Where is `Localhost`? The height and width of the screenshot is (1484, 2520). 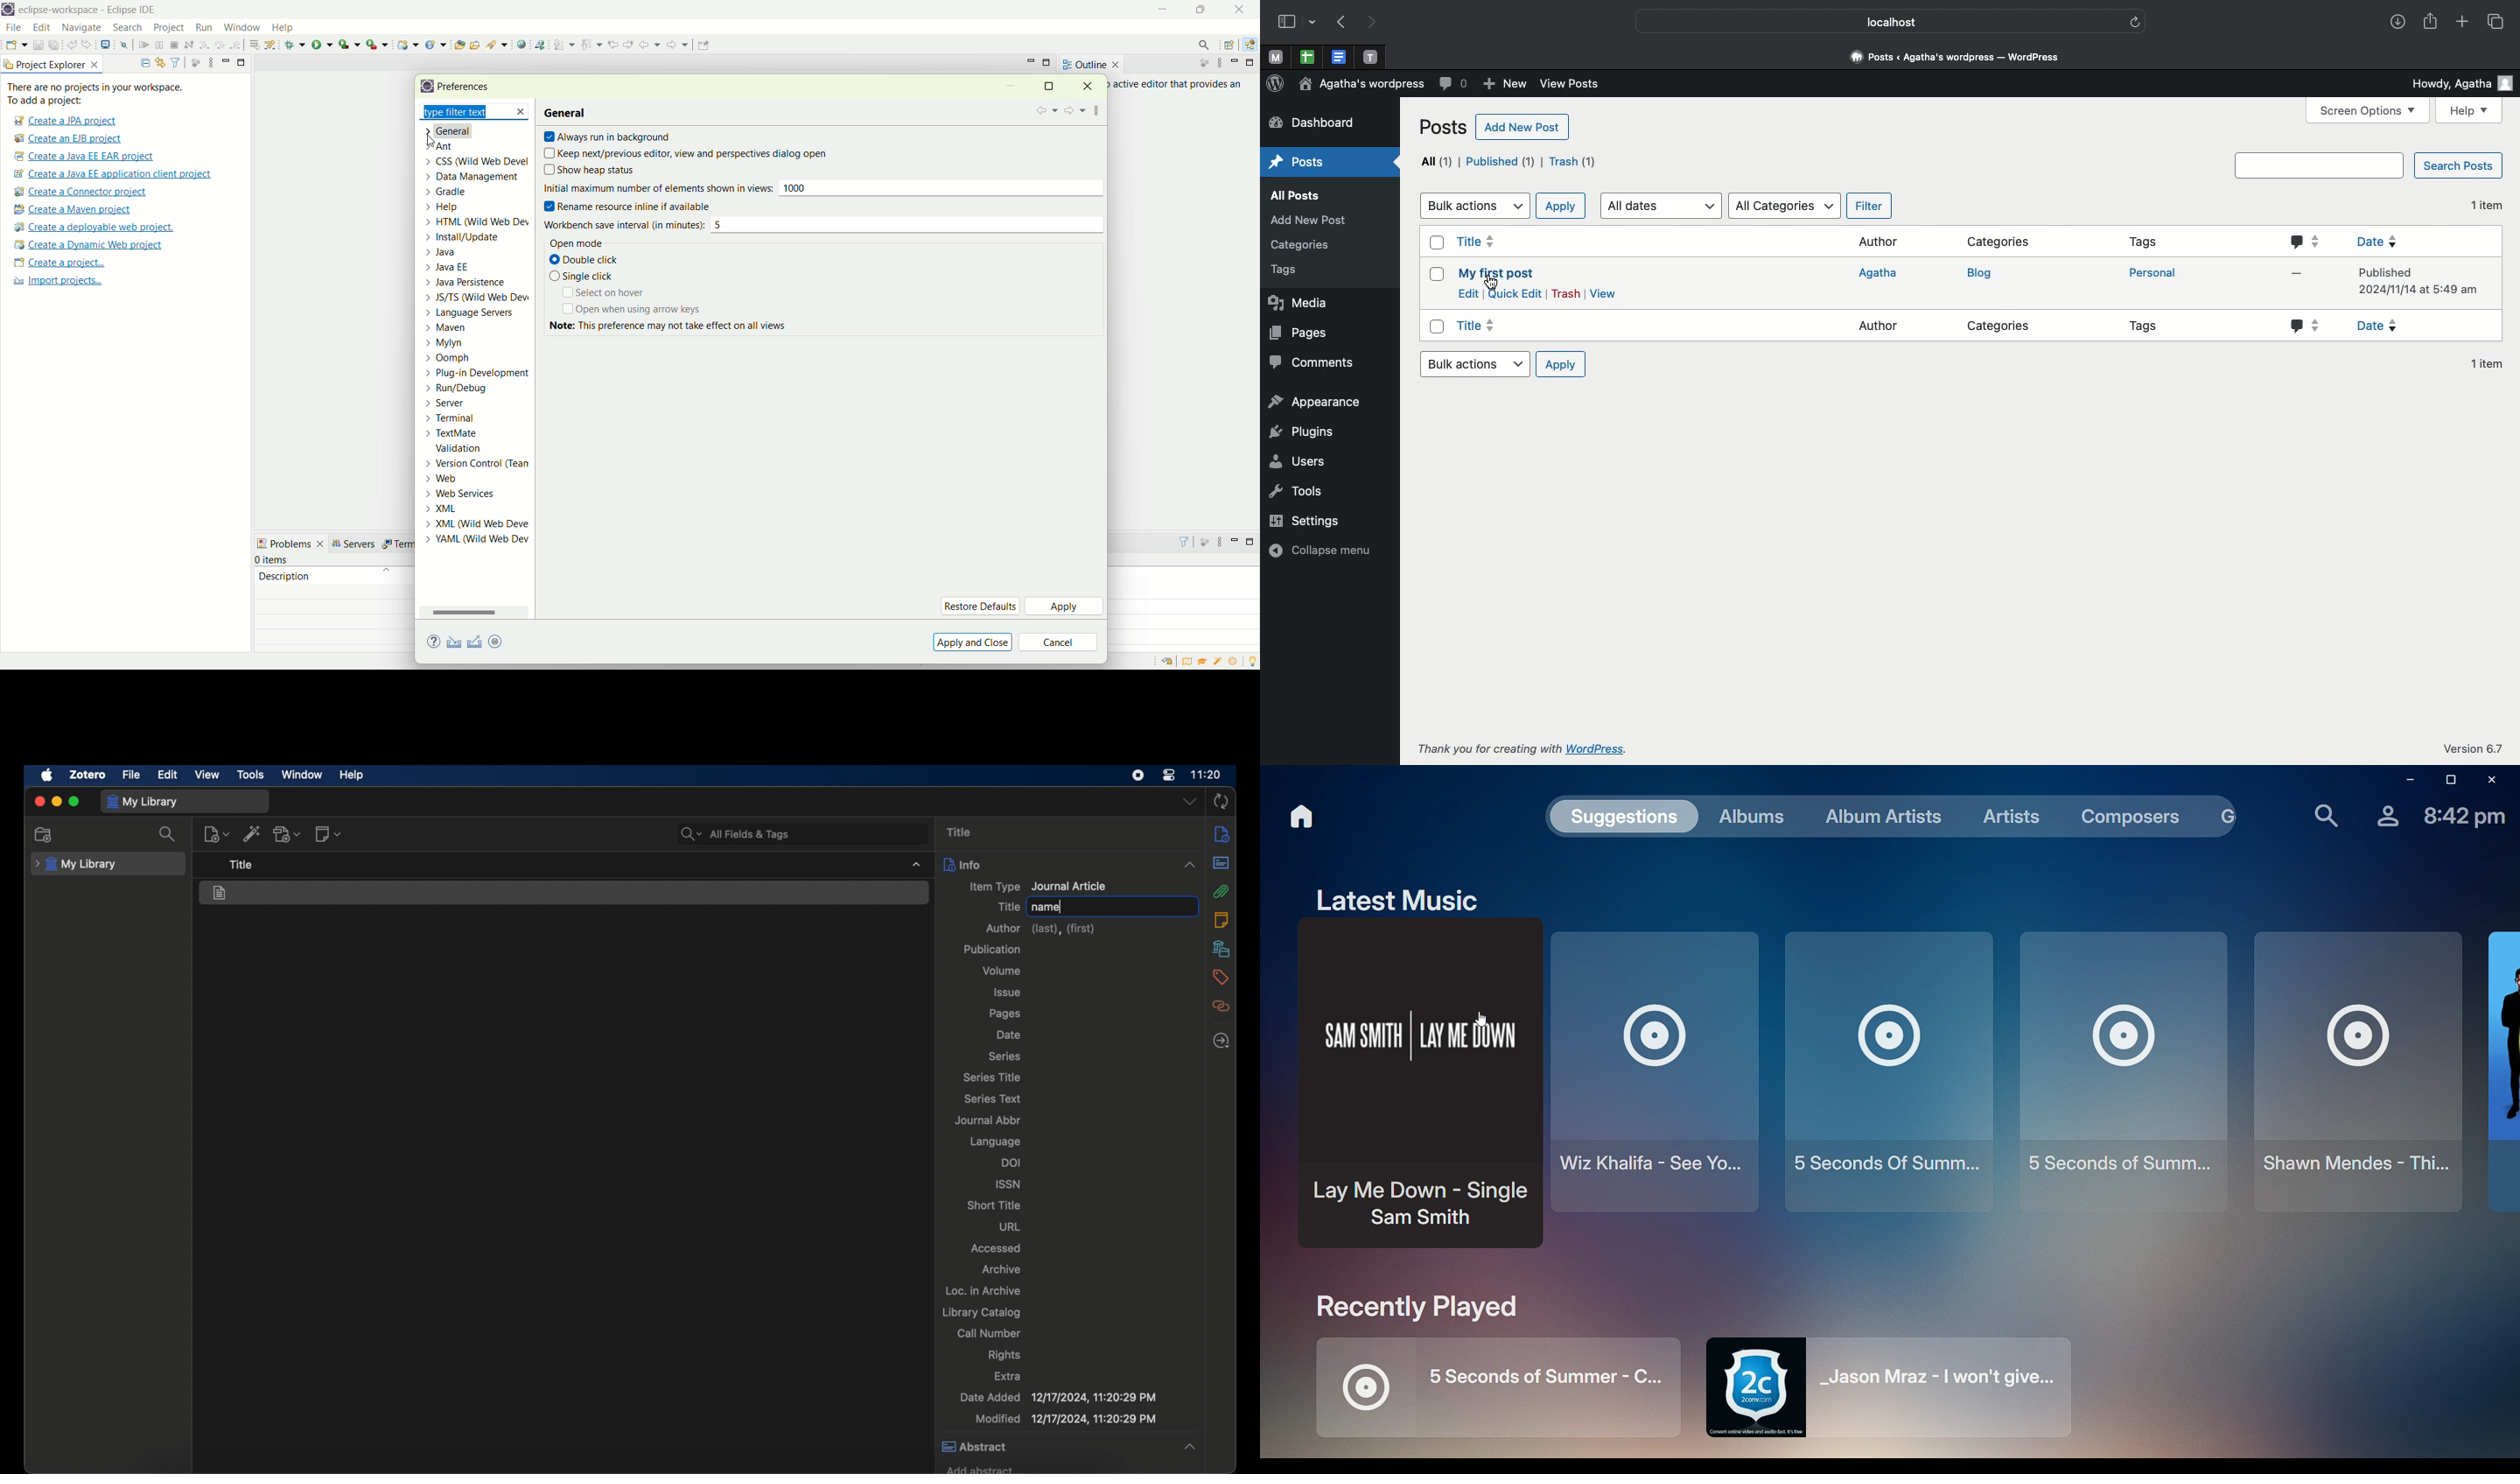 Localhost is located at coordinates (1879, 22).